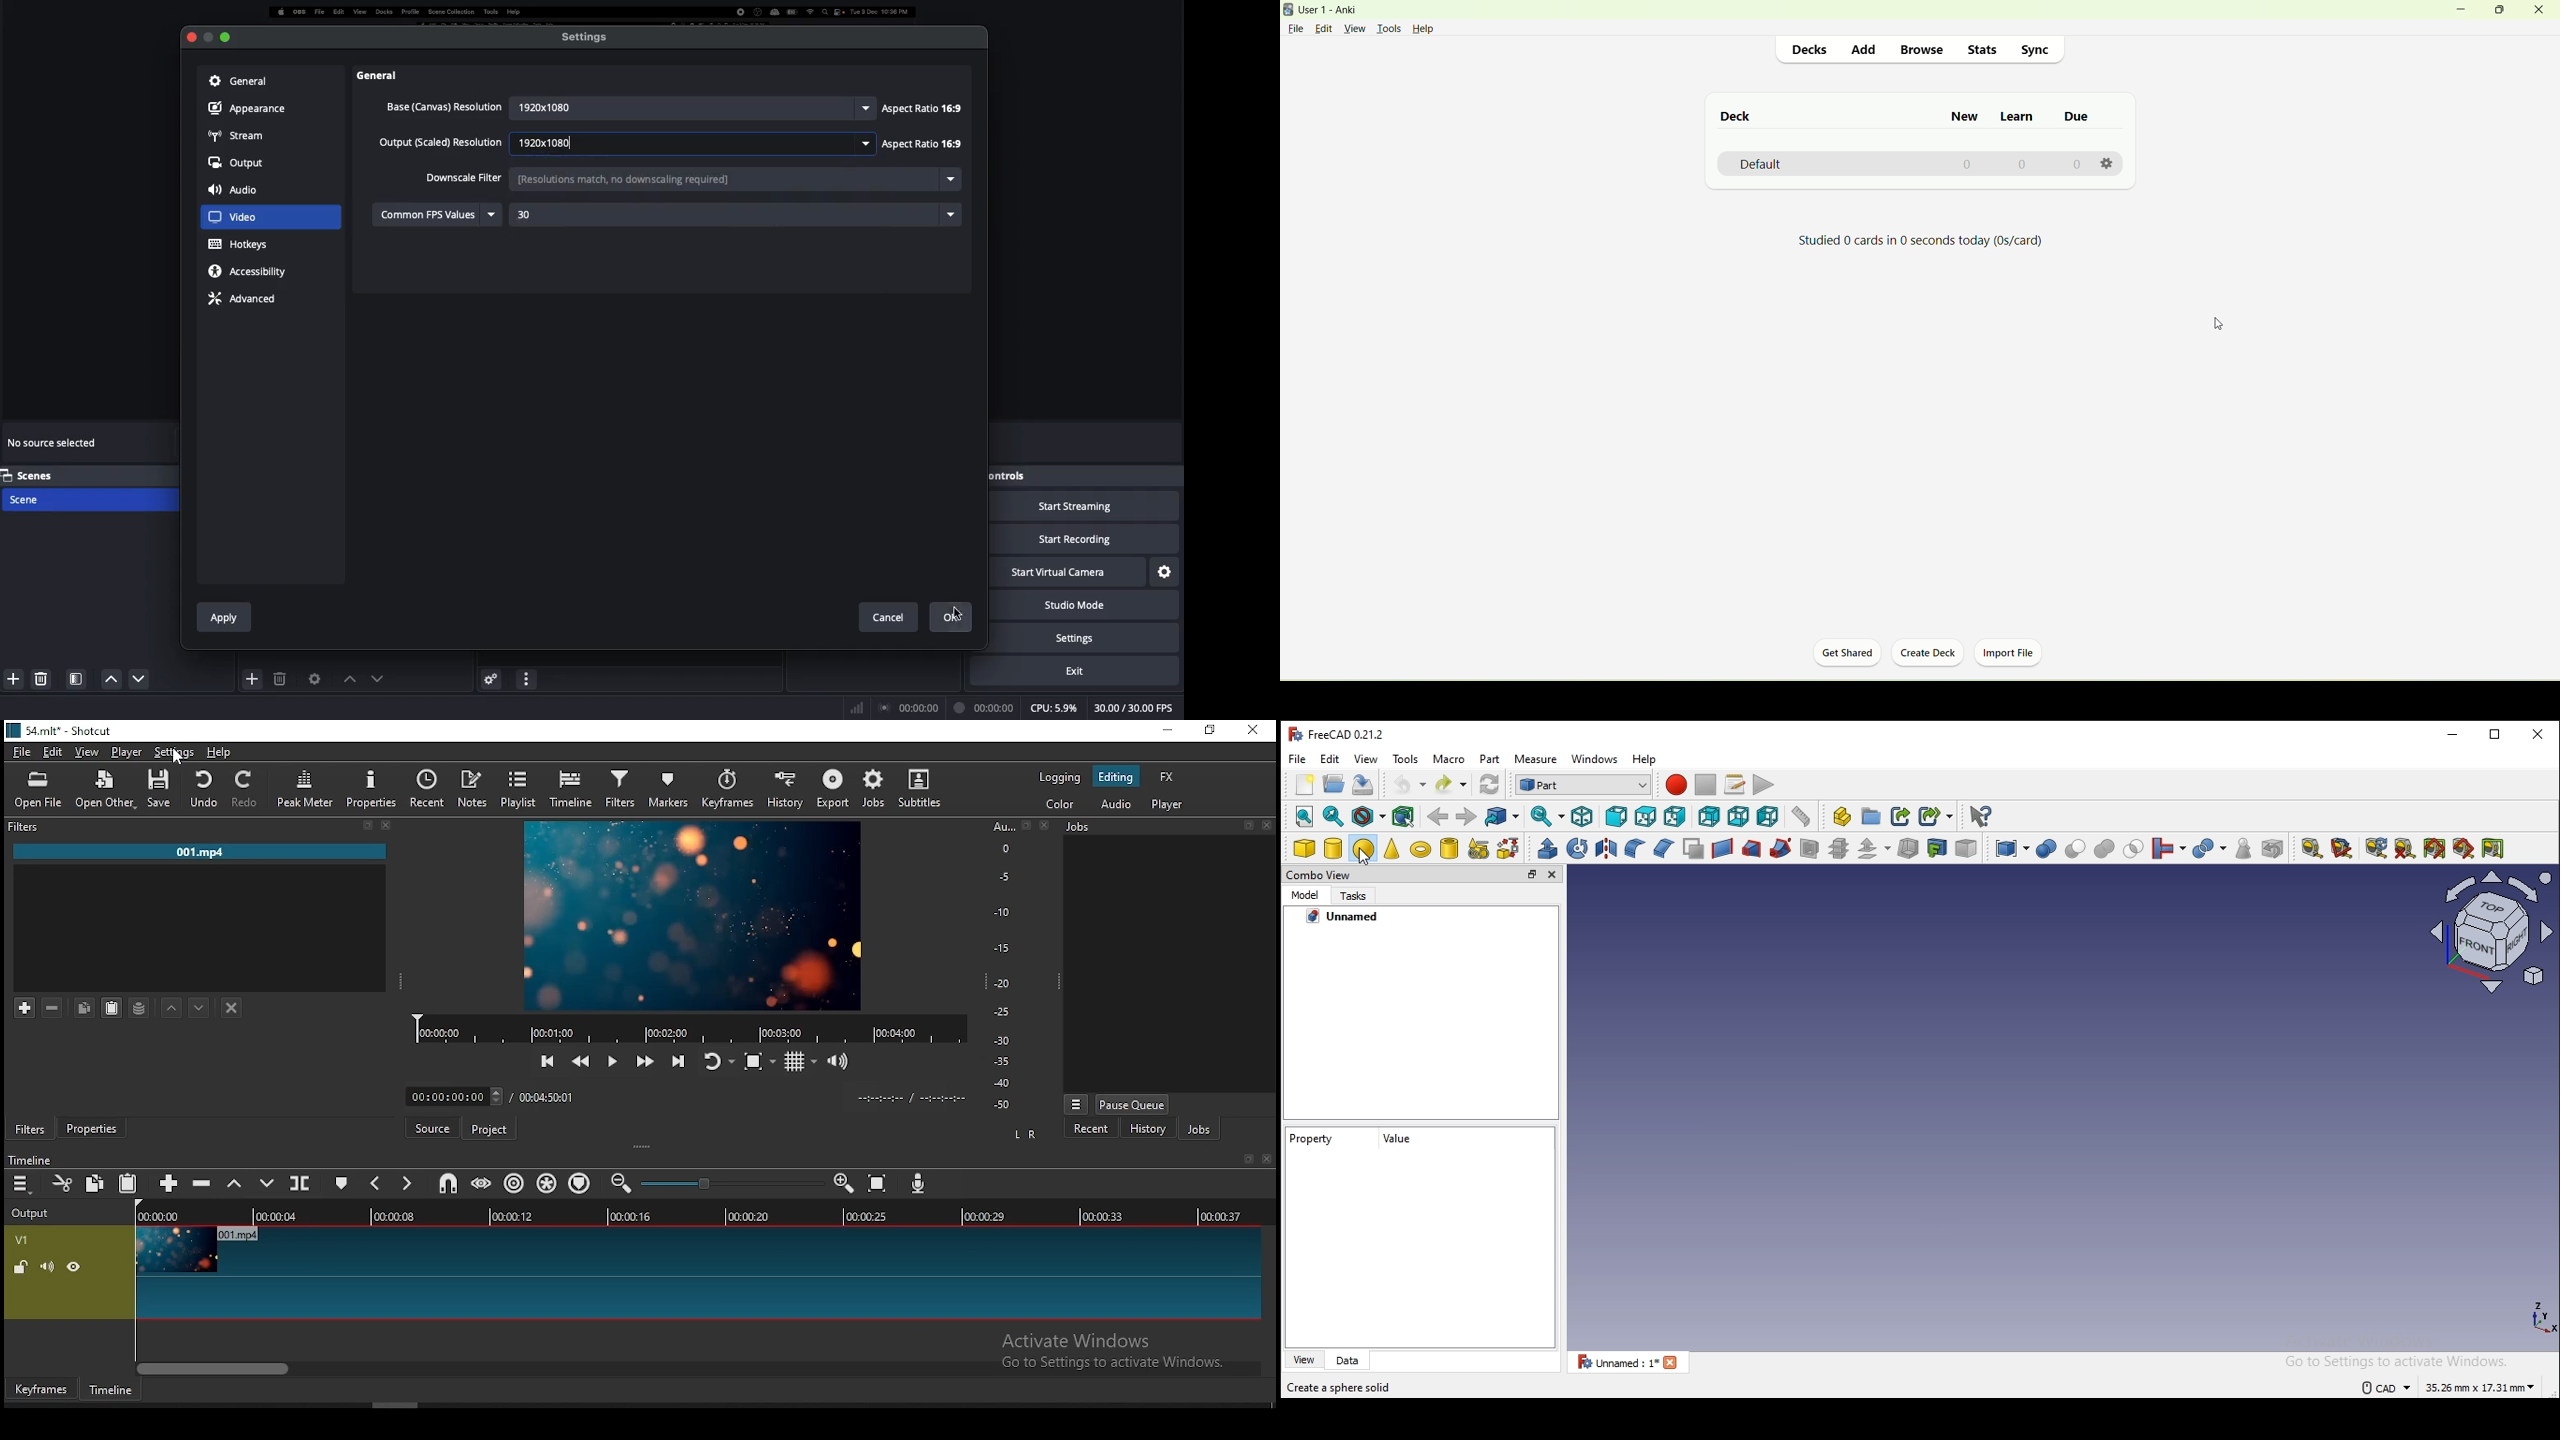  Describe the element at coordinates (2492, 847) in the screenshot. I see `toggle delta` at that location.